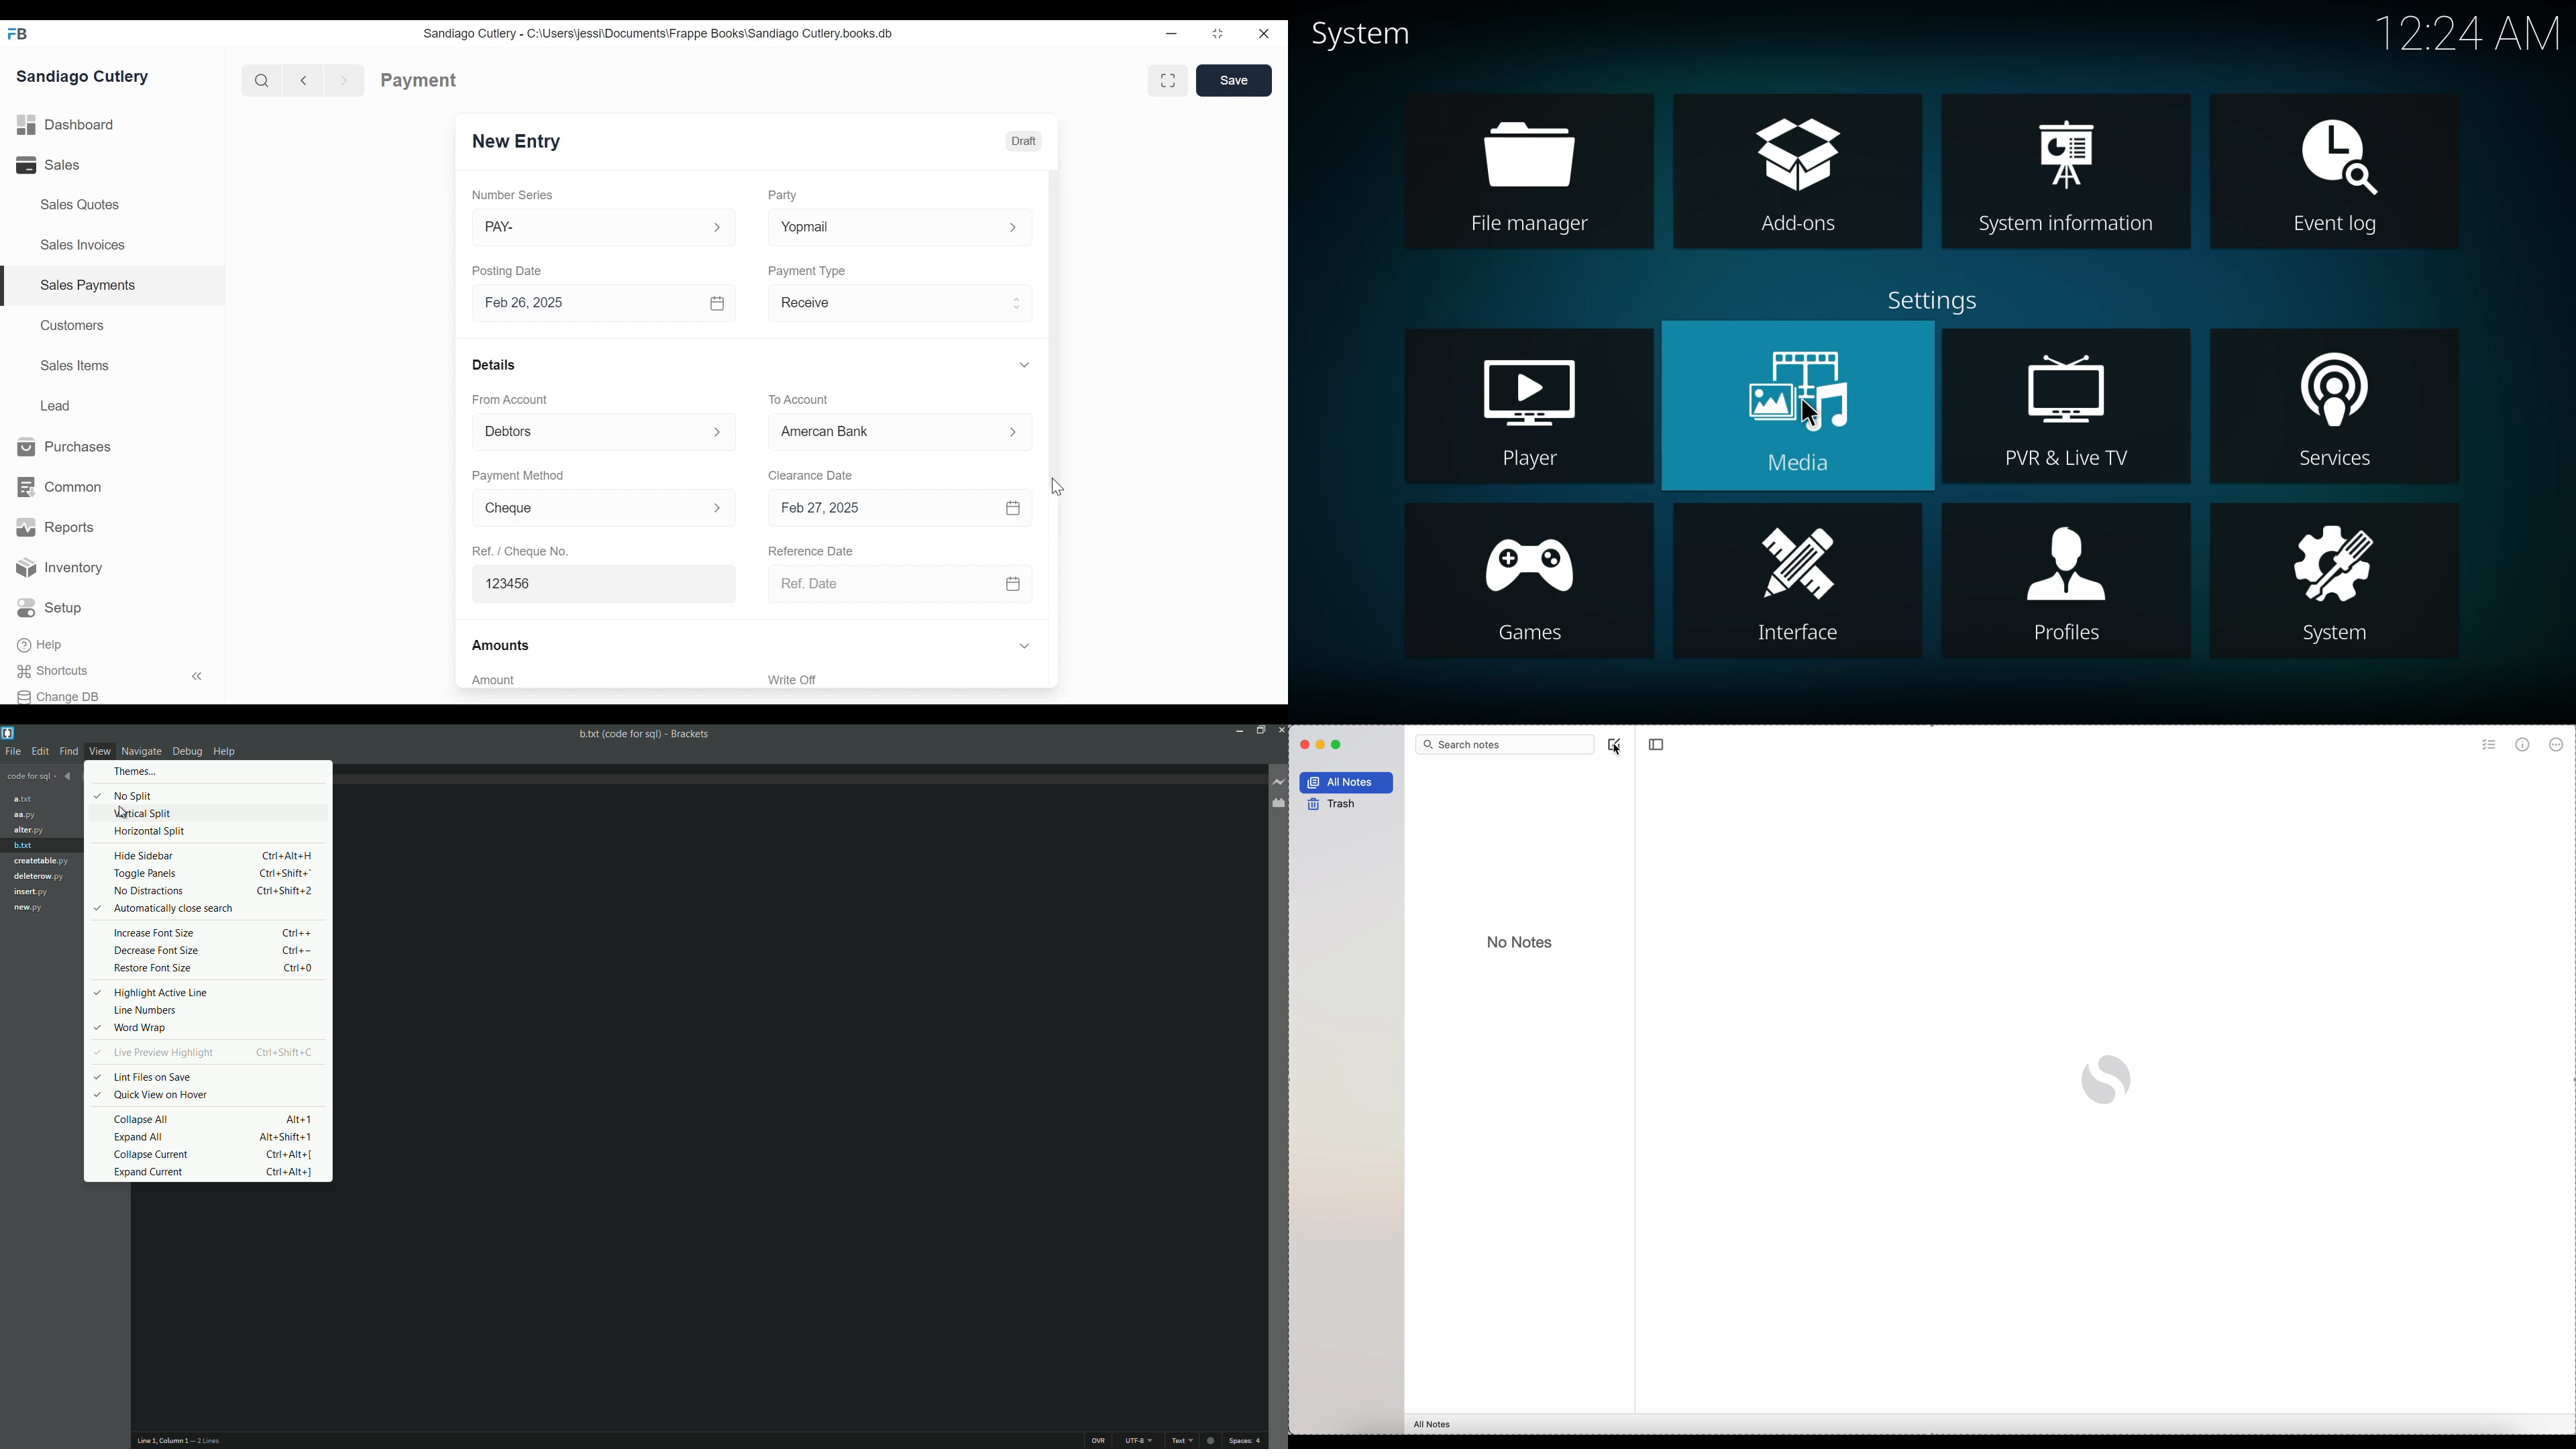  What do you see at coordinates (2333, 582) in the screenshot?
I see `system` at bounding box center [2333, 582].